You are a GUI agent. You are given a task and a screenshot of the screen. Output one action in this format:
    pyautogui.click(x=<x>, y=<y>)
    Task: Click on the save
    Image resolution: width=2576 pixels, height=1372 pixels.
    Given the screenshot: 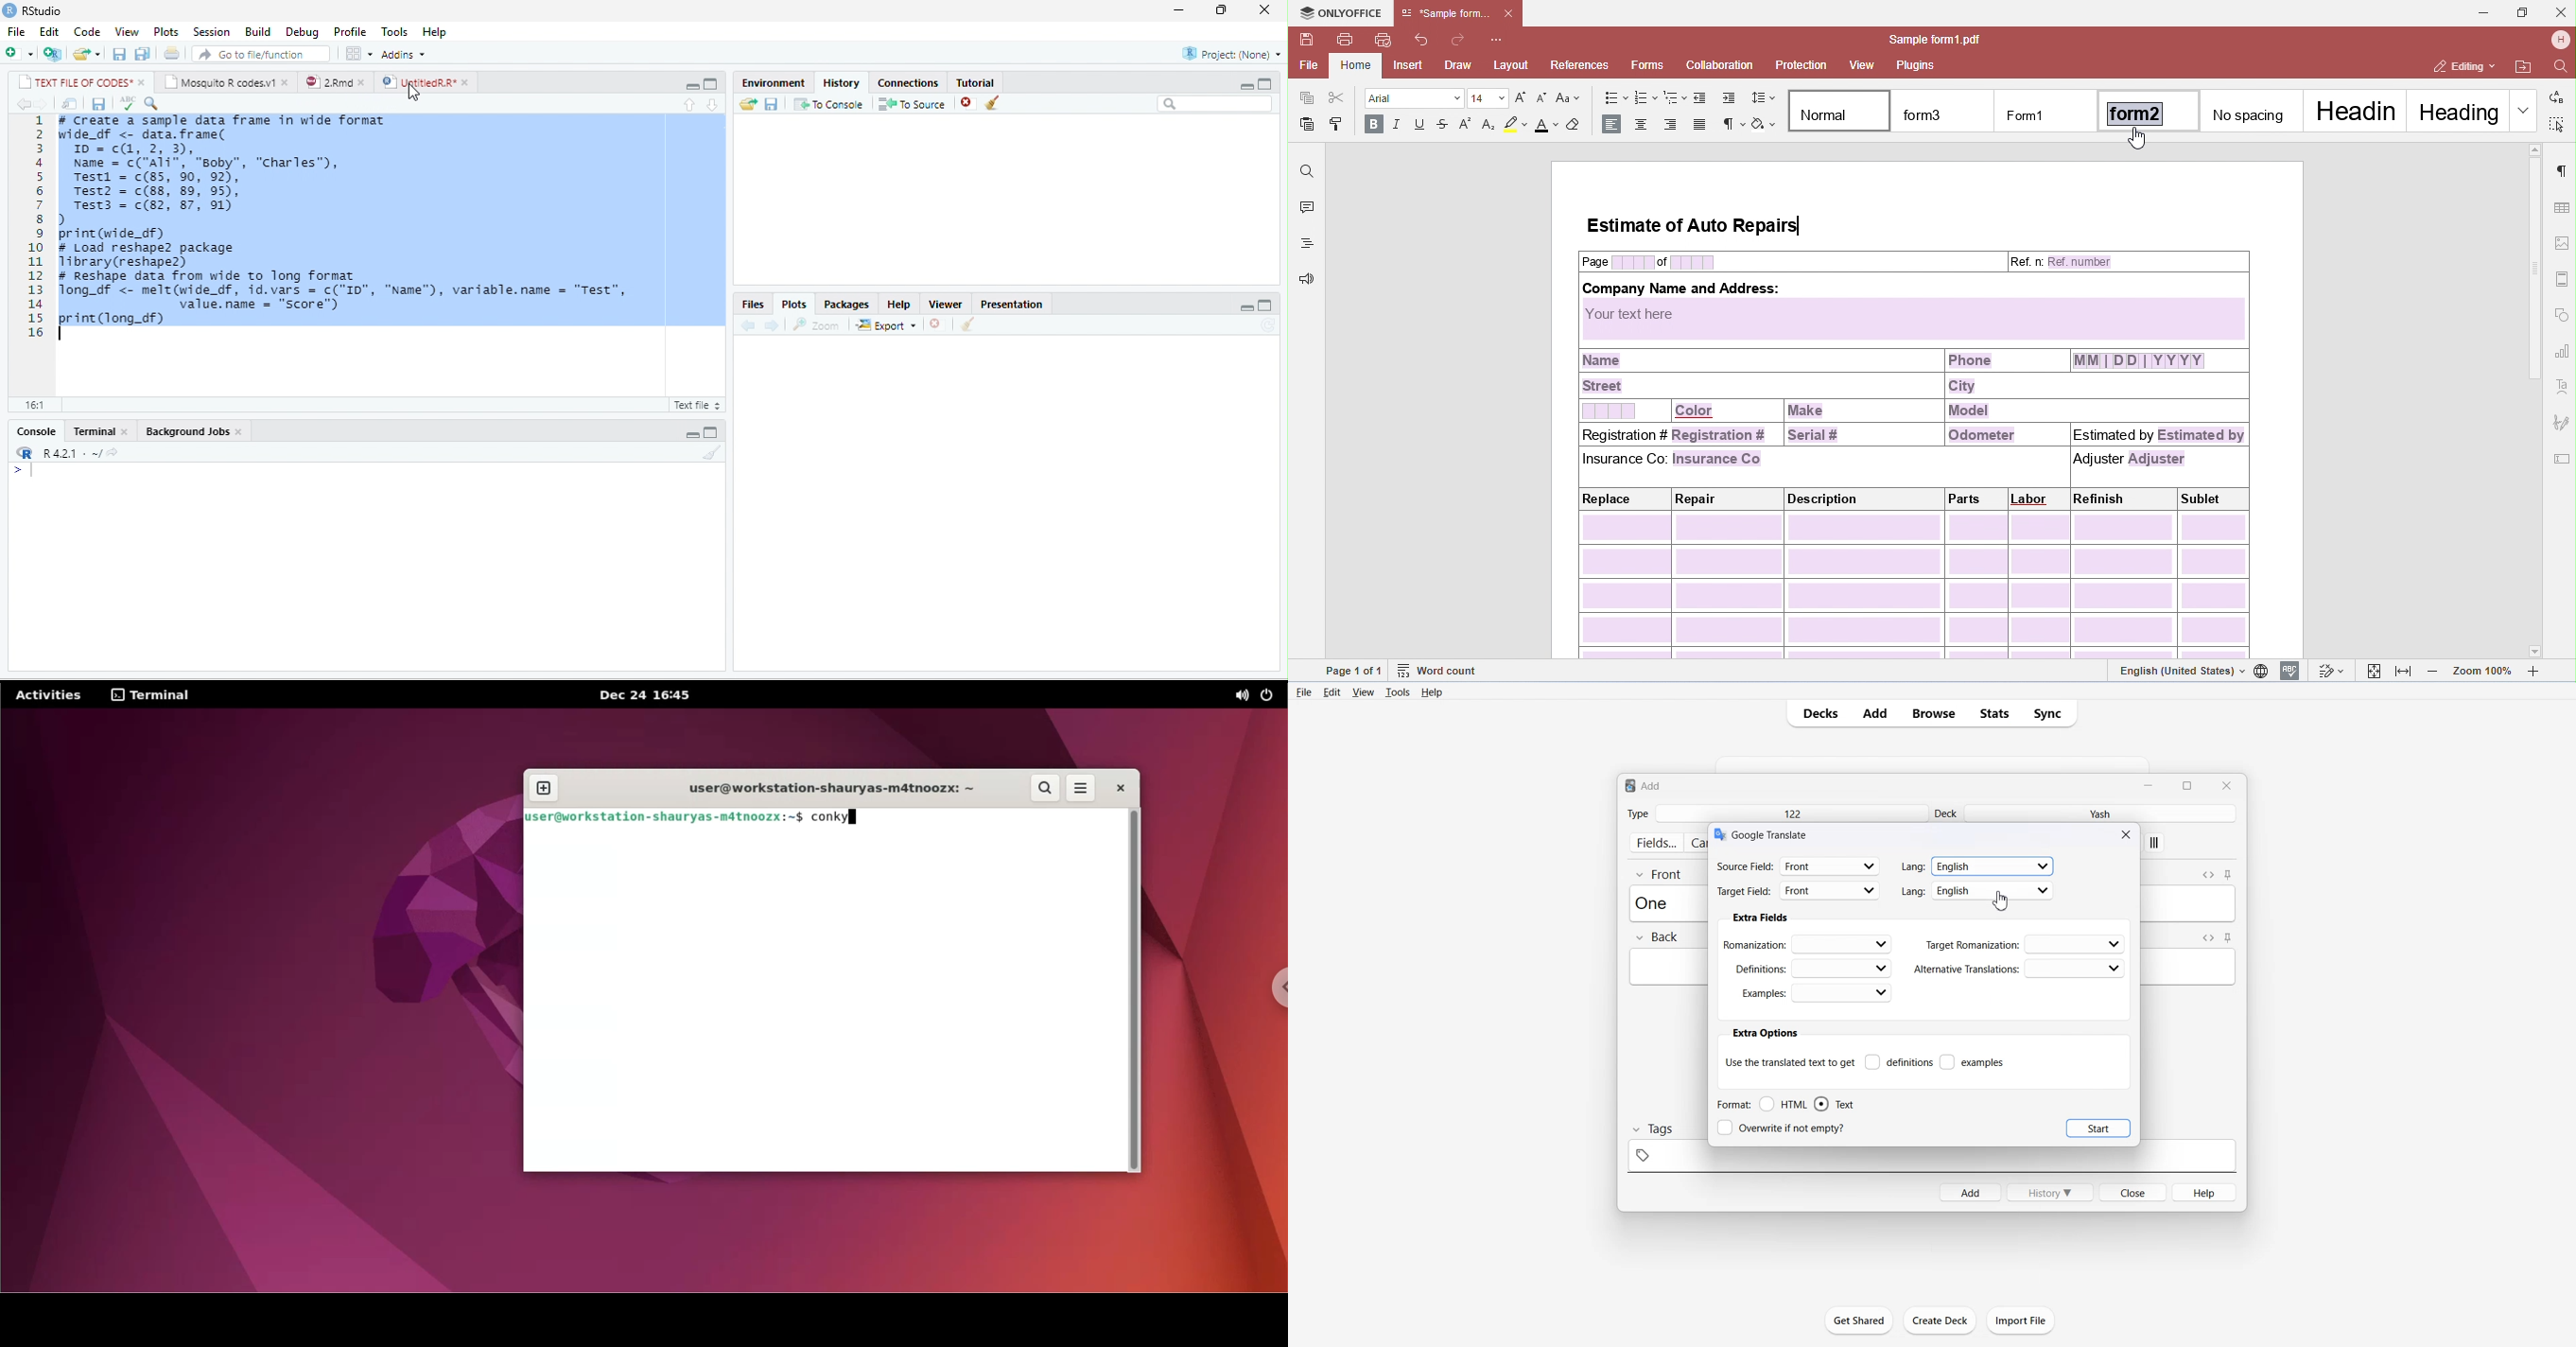 What is the action you would take?
    pyautogui.click(x=121, y=54)
    